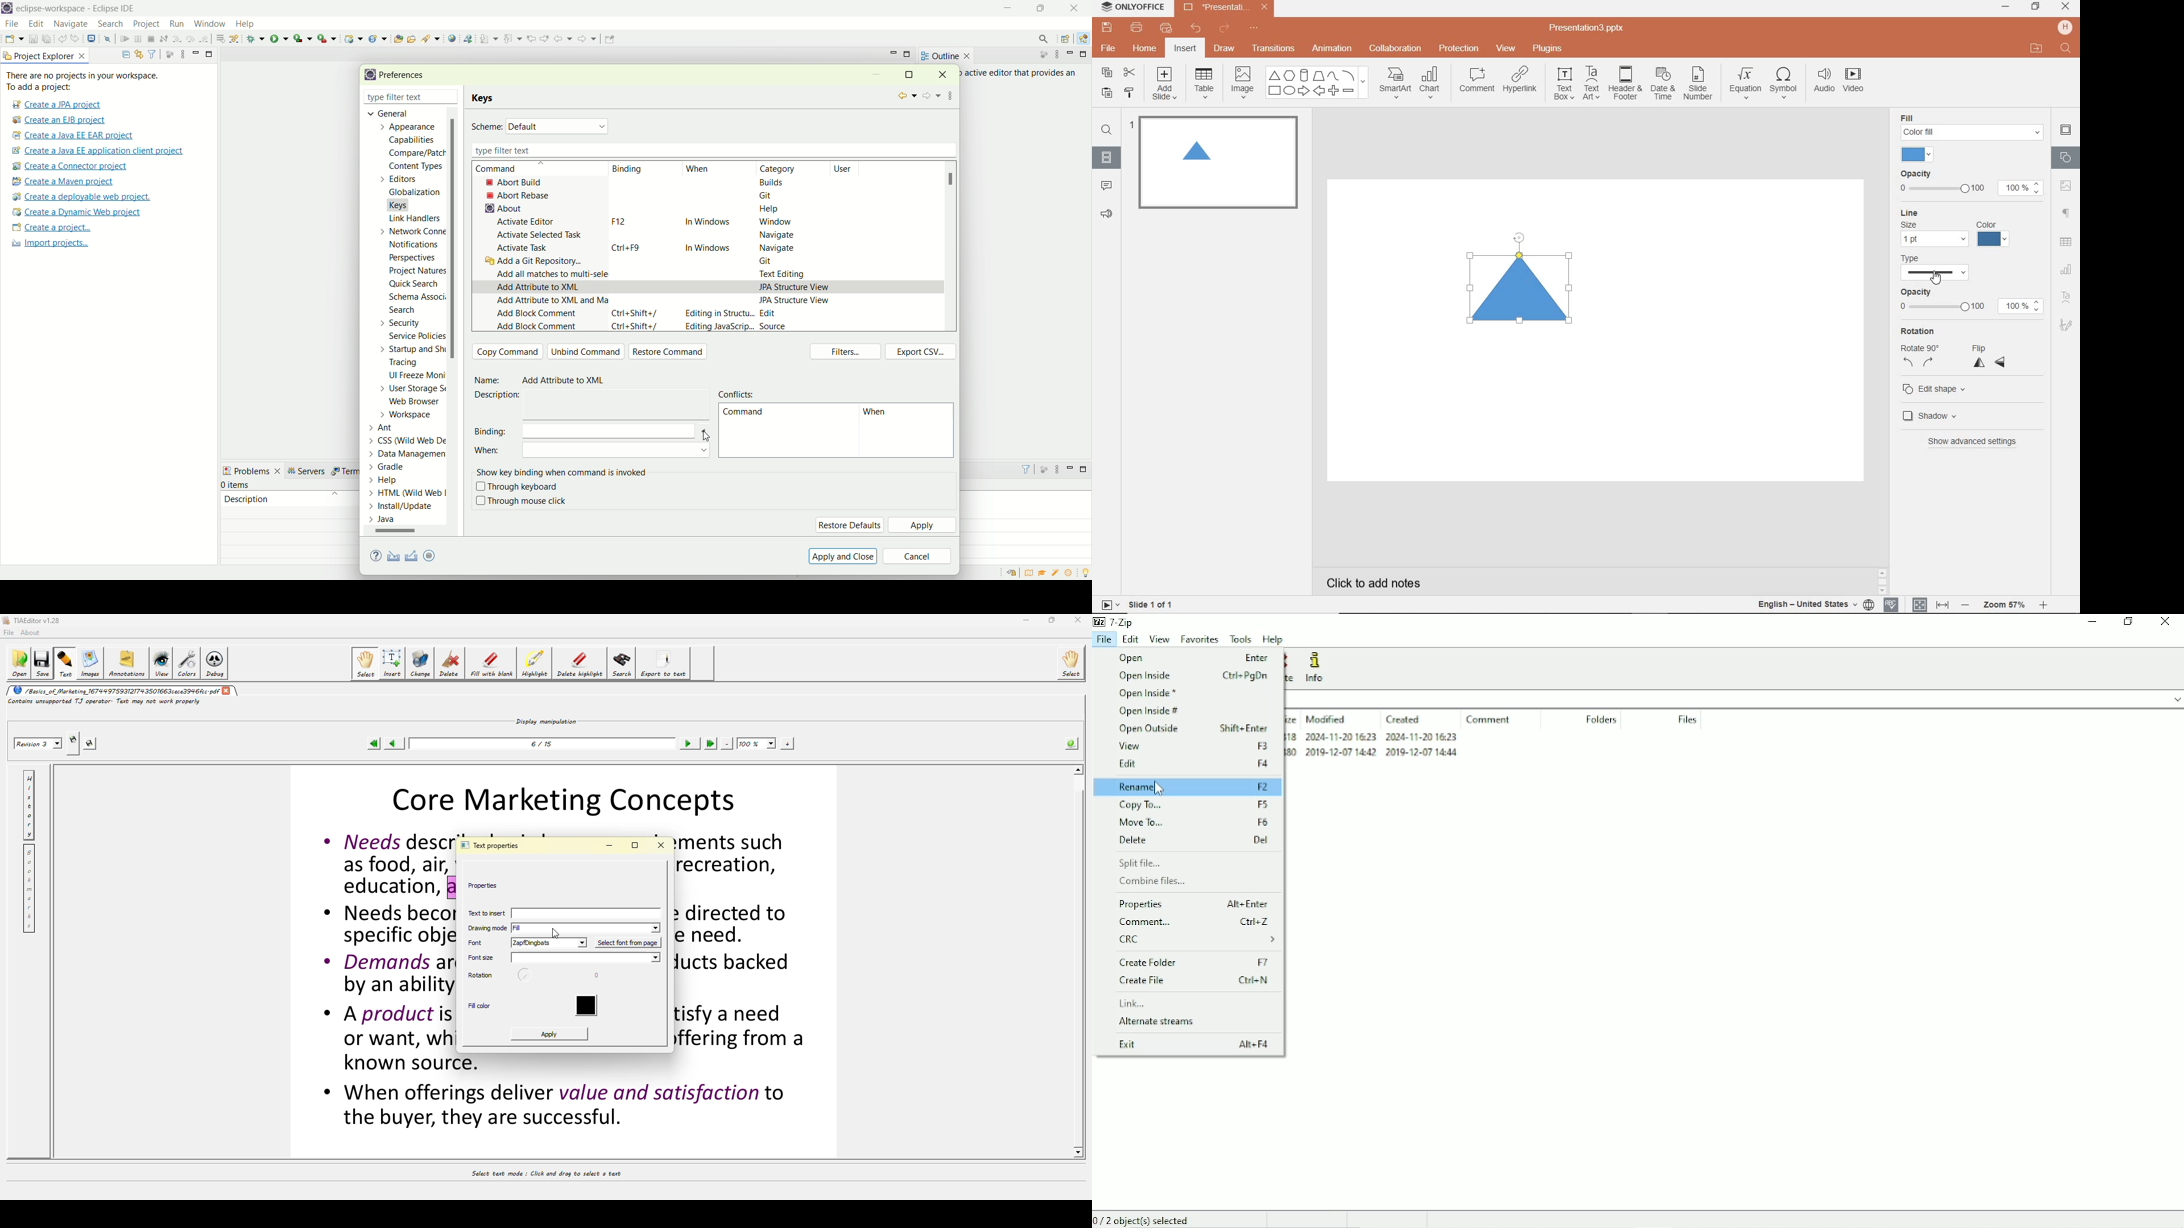 The height and width of the screenshot is (1232, 2184). What do you see at coordinates (1193, 840) in the screenshot?
I see `Delete` at bounding box center [1193, 840].